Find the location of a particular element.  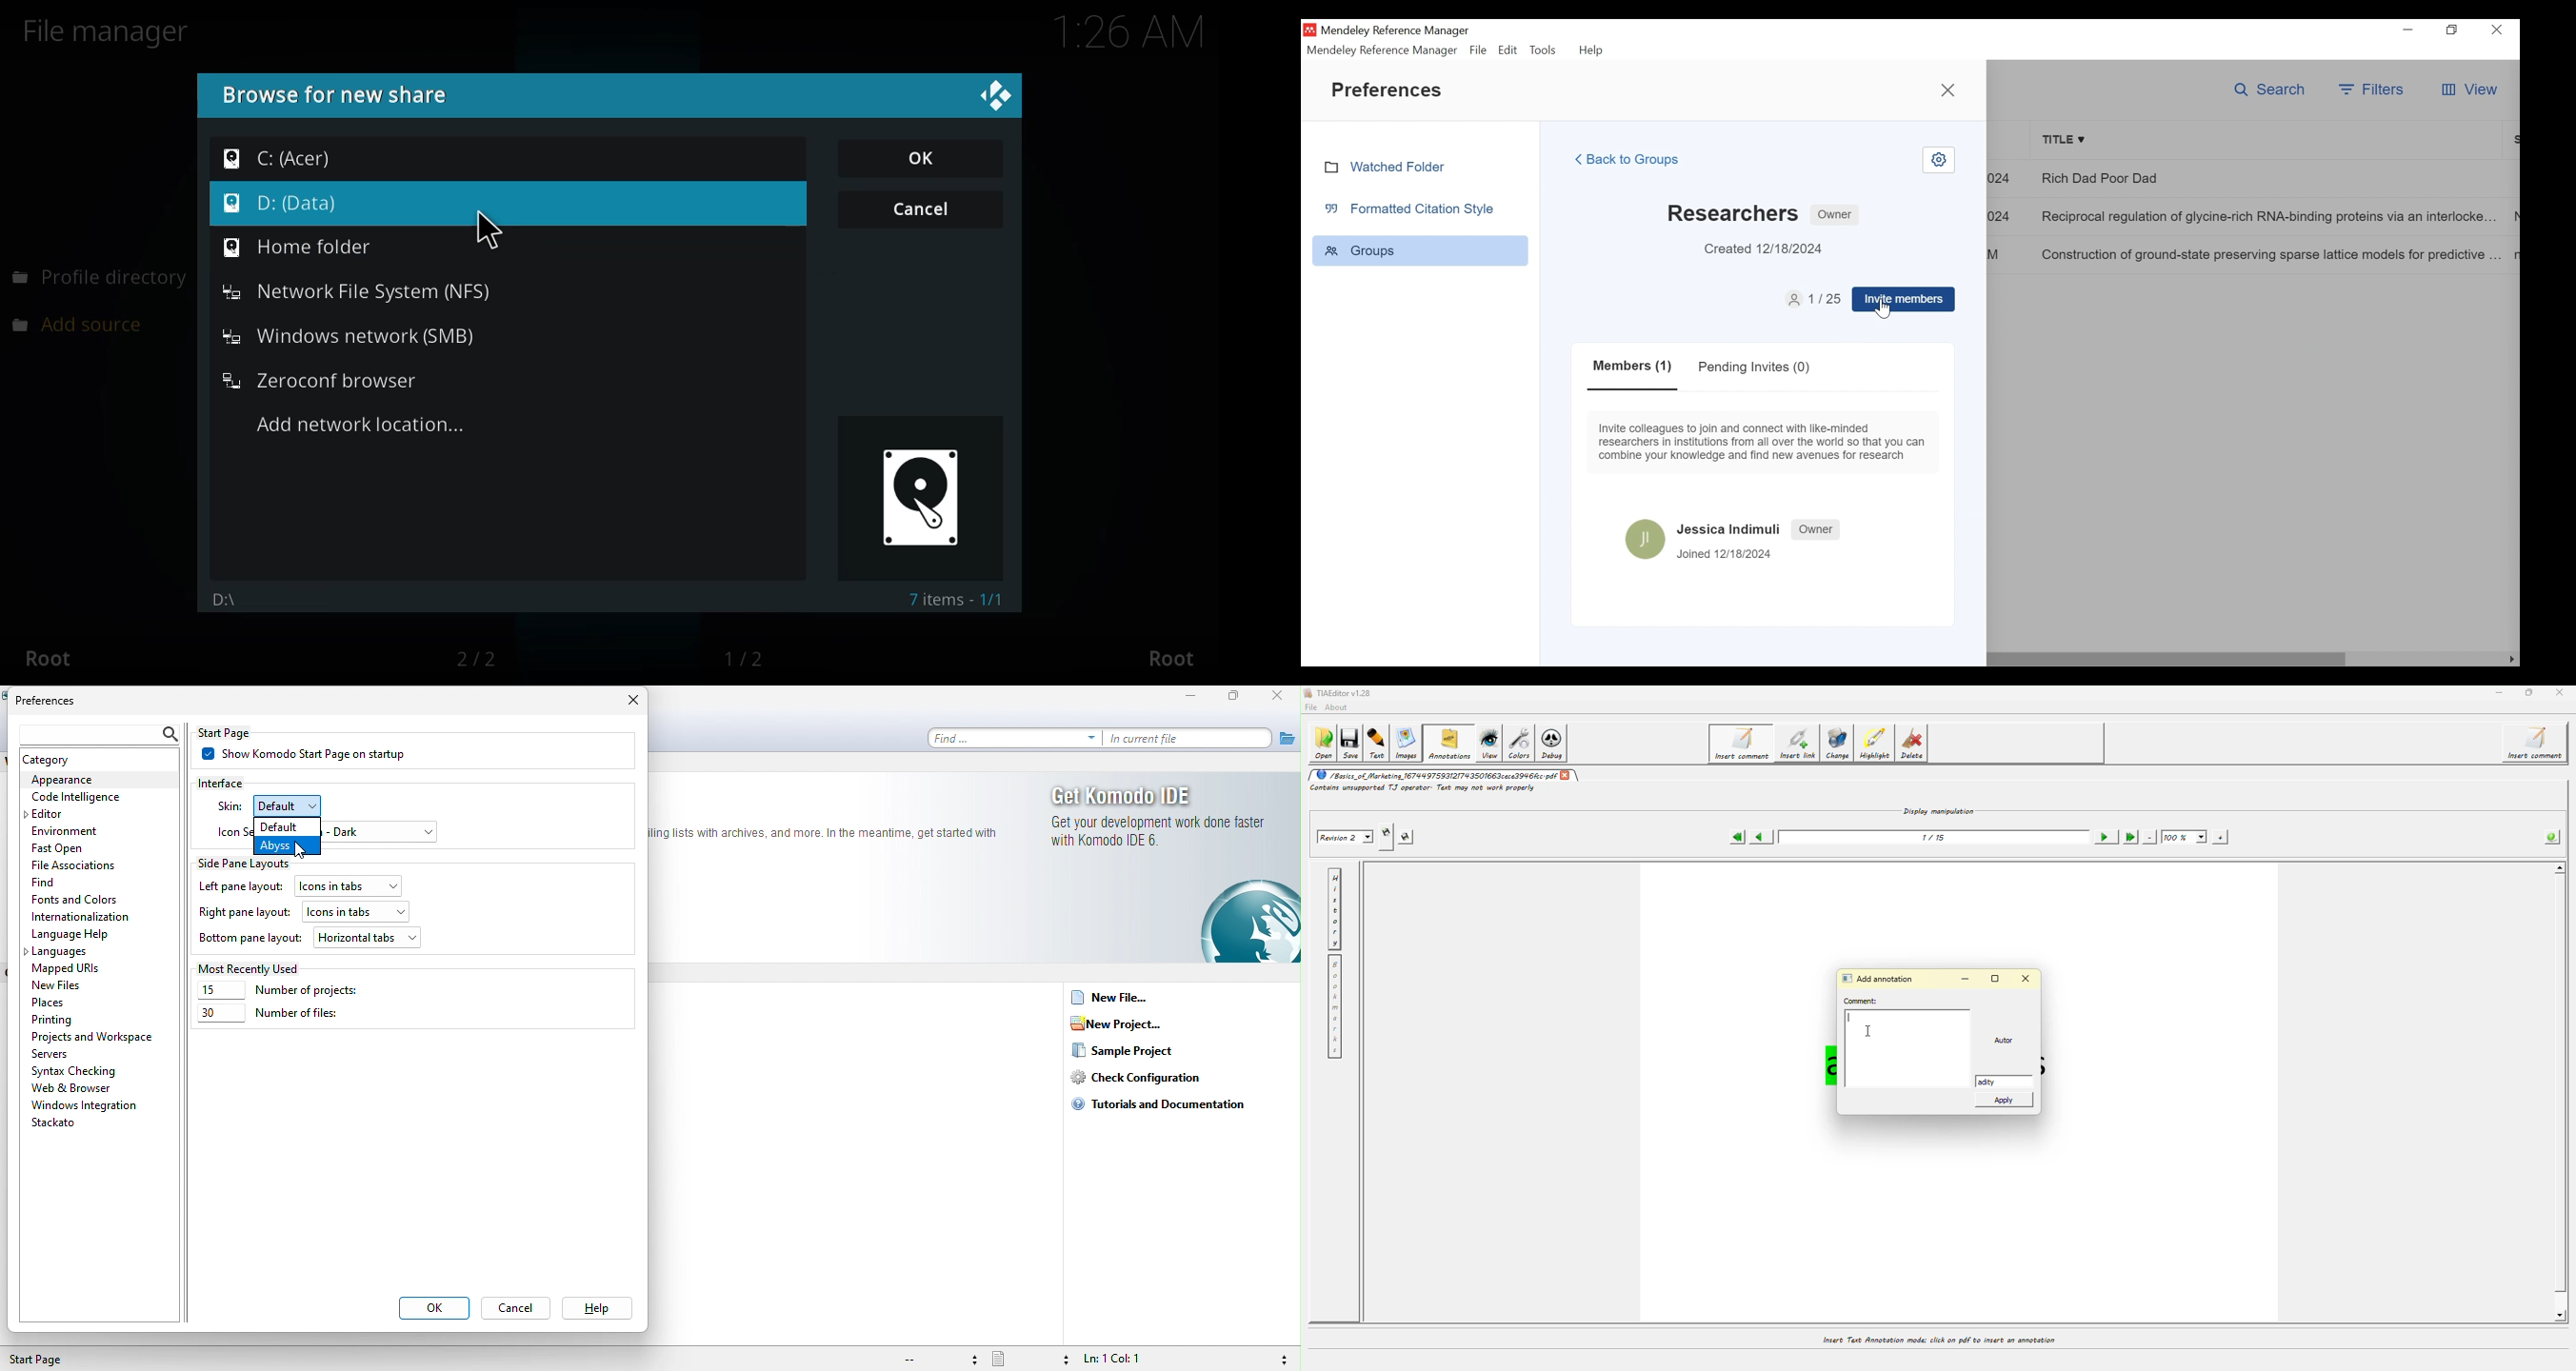

add source is located at coordinates (87, 323).